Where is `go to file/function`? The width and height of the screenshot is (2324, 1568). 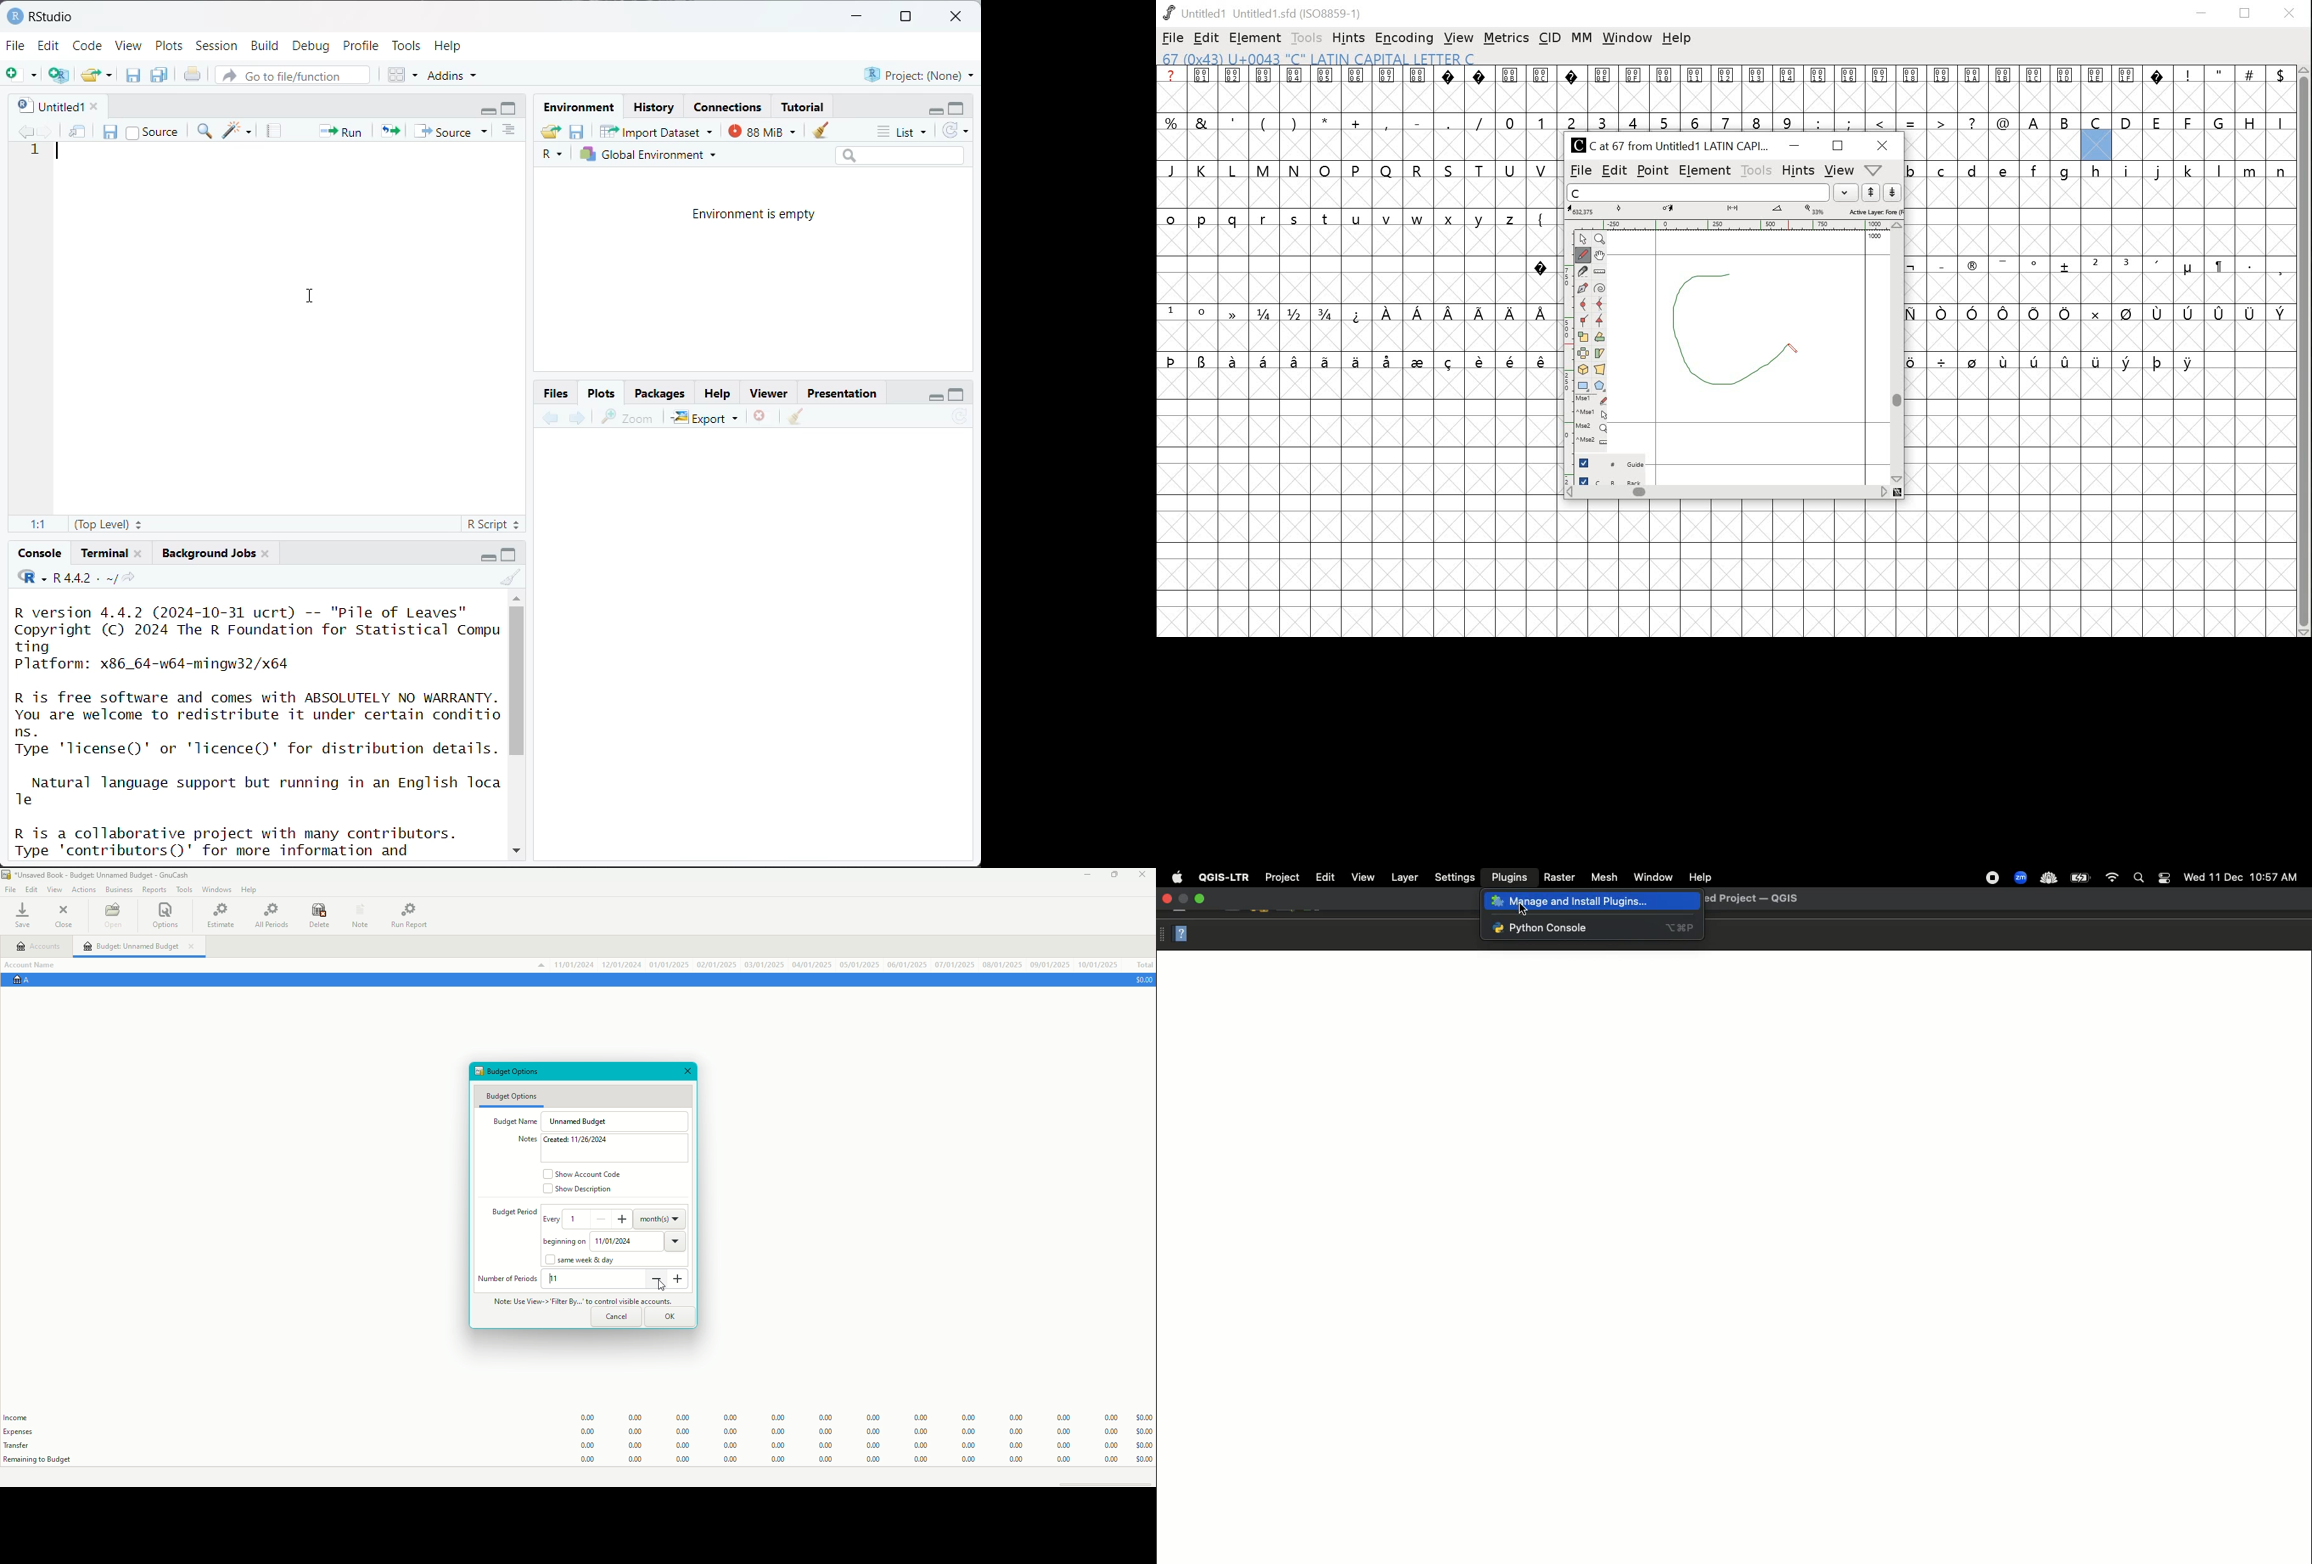
go to file/function is located at coordinates (291, 76).